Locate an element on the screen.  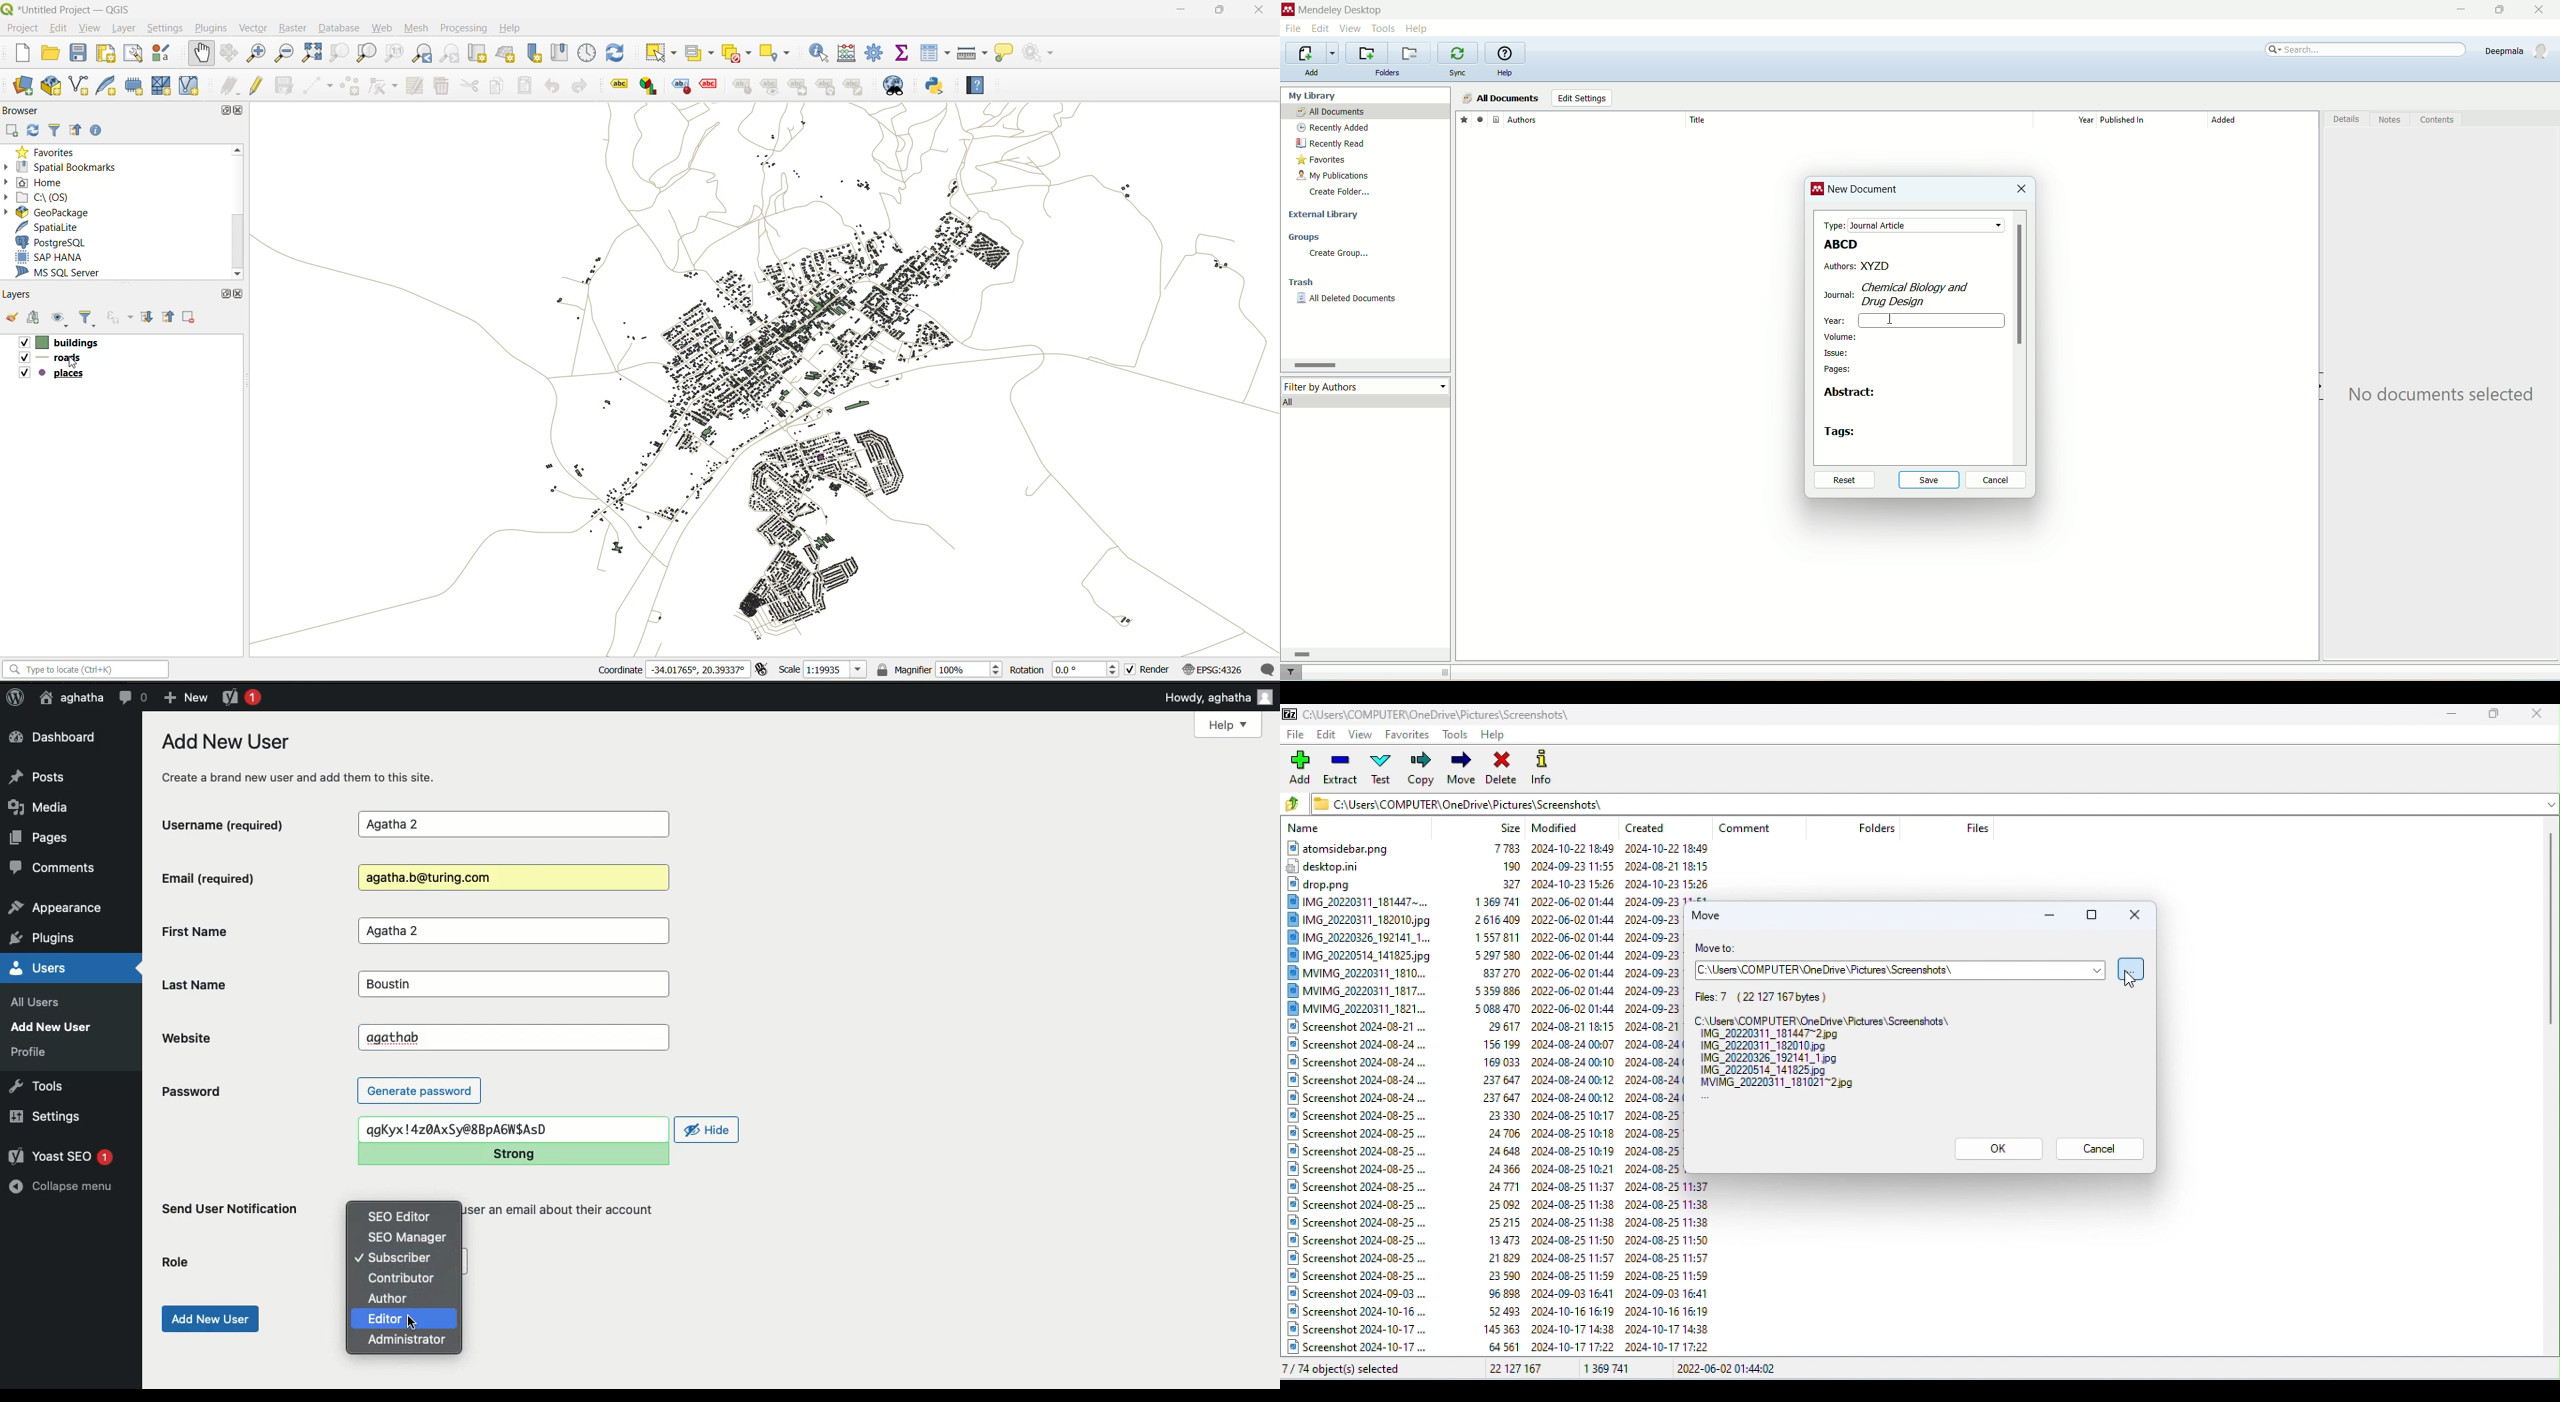
tools is located at coordinates (1384, 27).